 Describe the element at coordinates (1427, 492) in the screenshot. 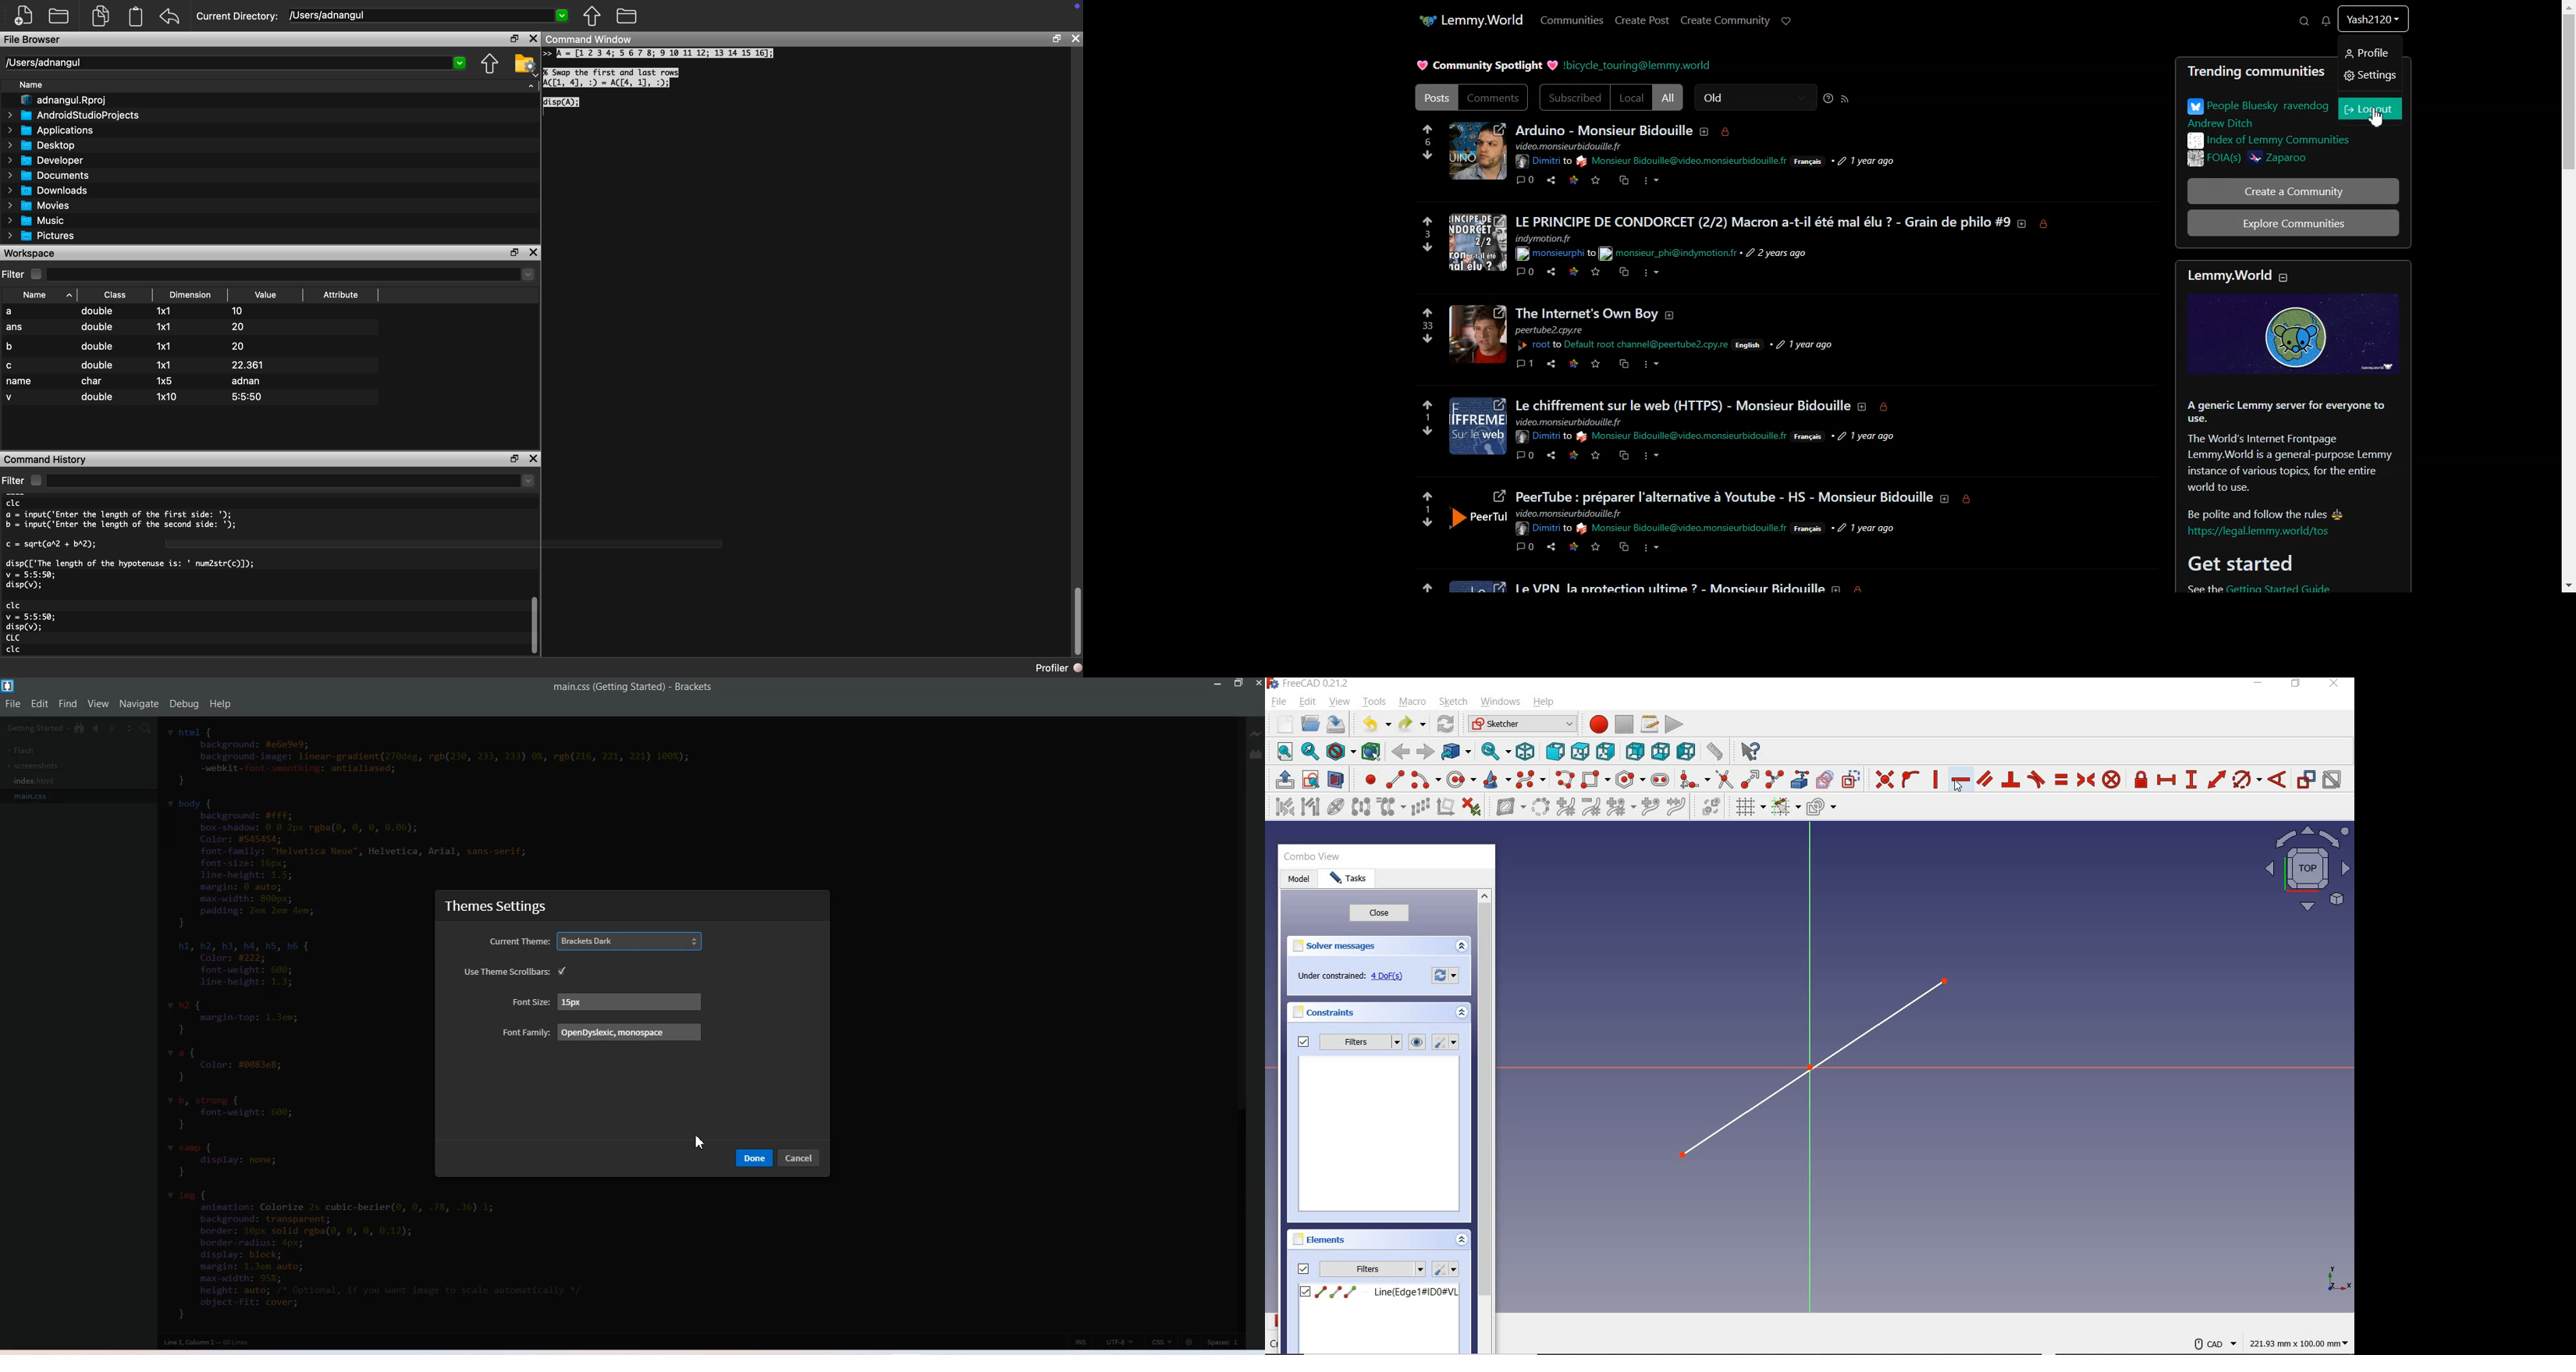

I see `upvotes` at that location.